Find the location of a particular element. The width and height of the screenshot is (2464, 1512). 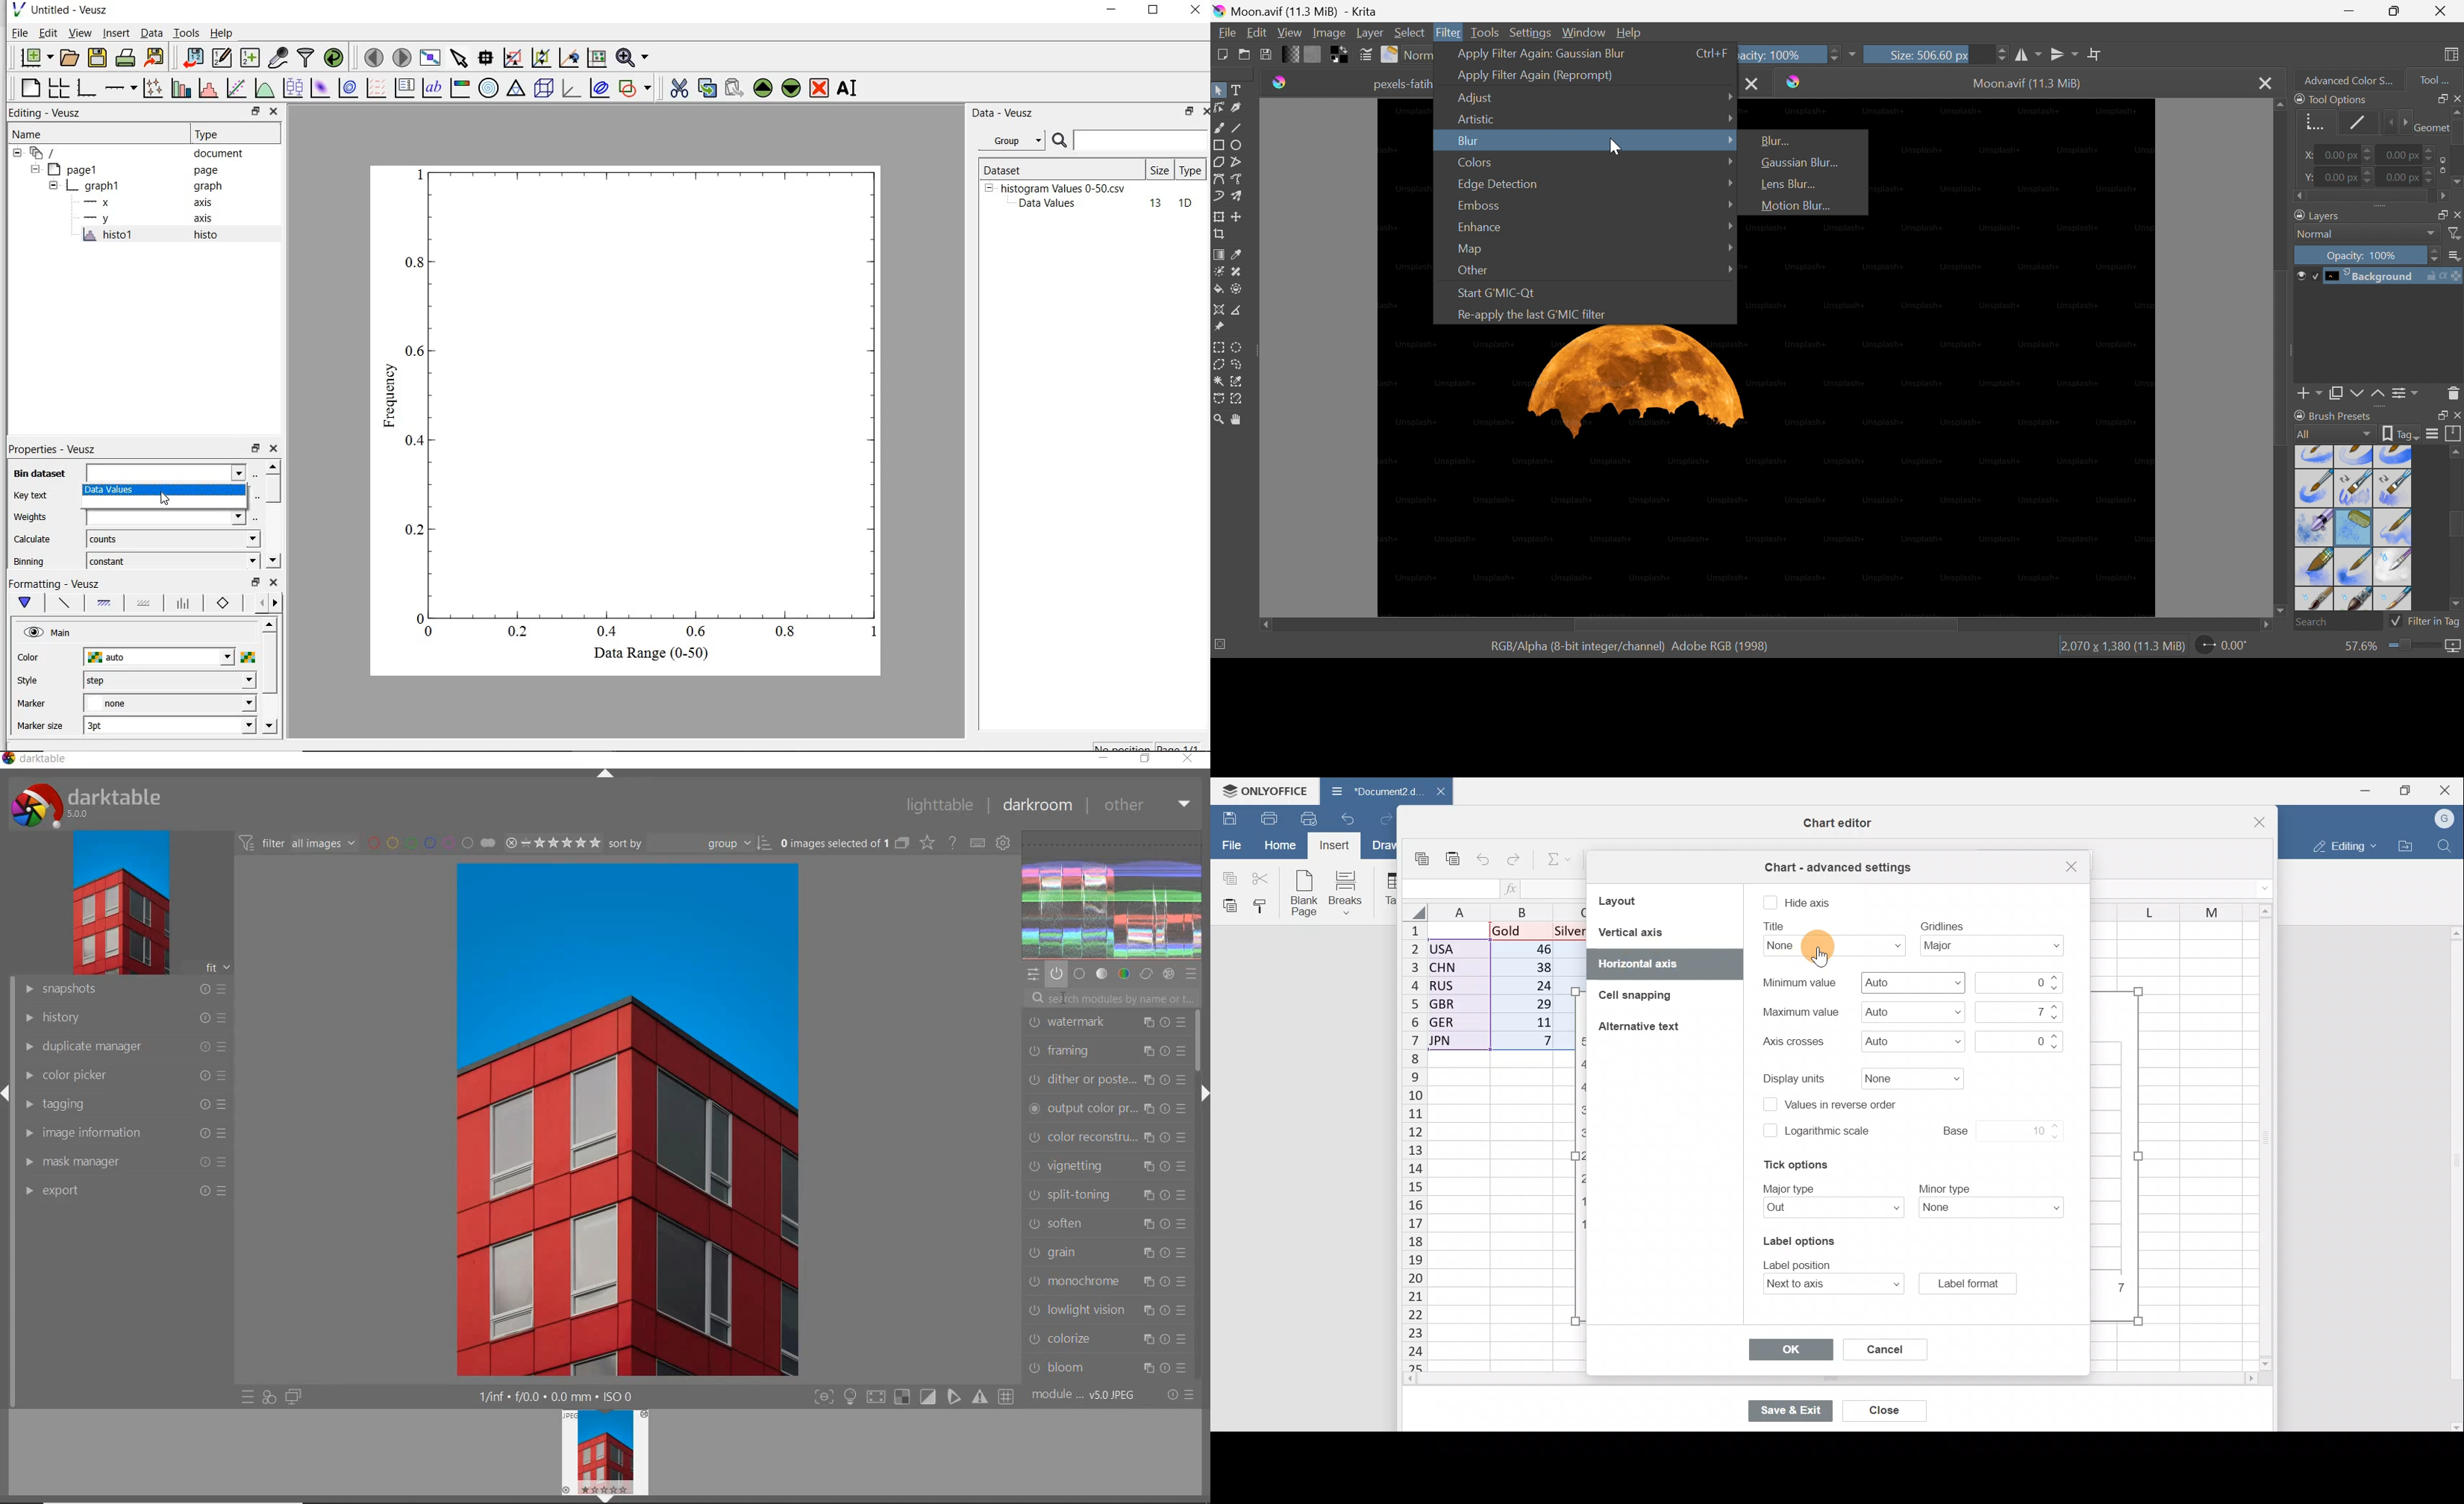

Restore down is located at coordinates (2437, 415).